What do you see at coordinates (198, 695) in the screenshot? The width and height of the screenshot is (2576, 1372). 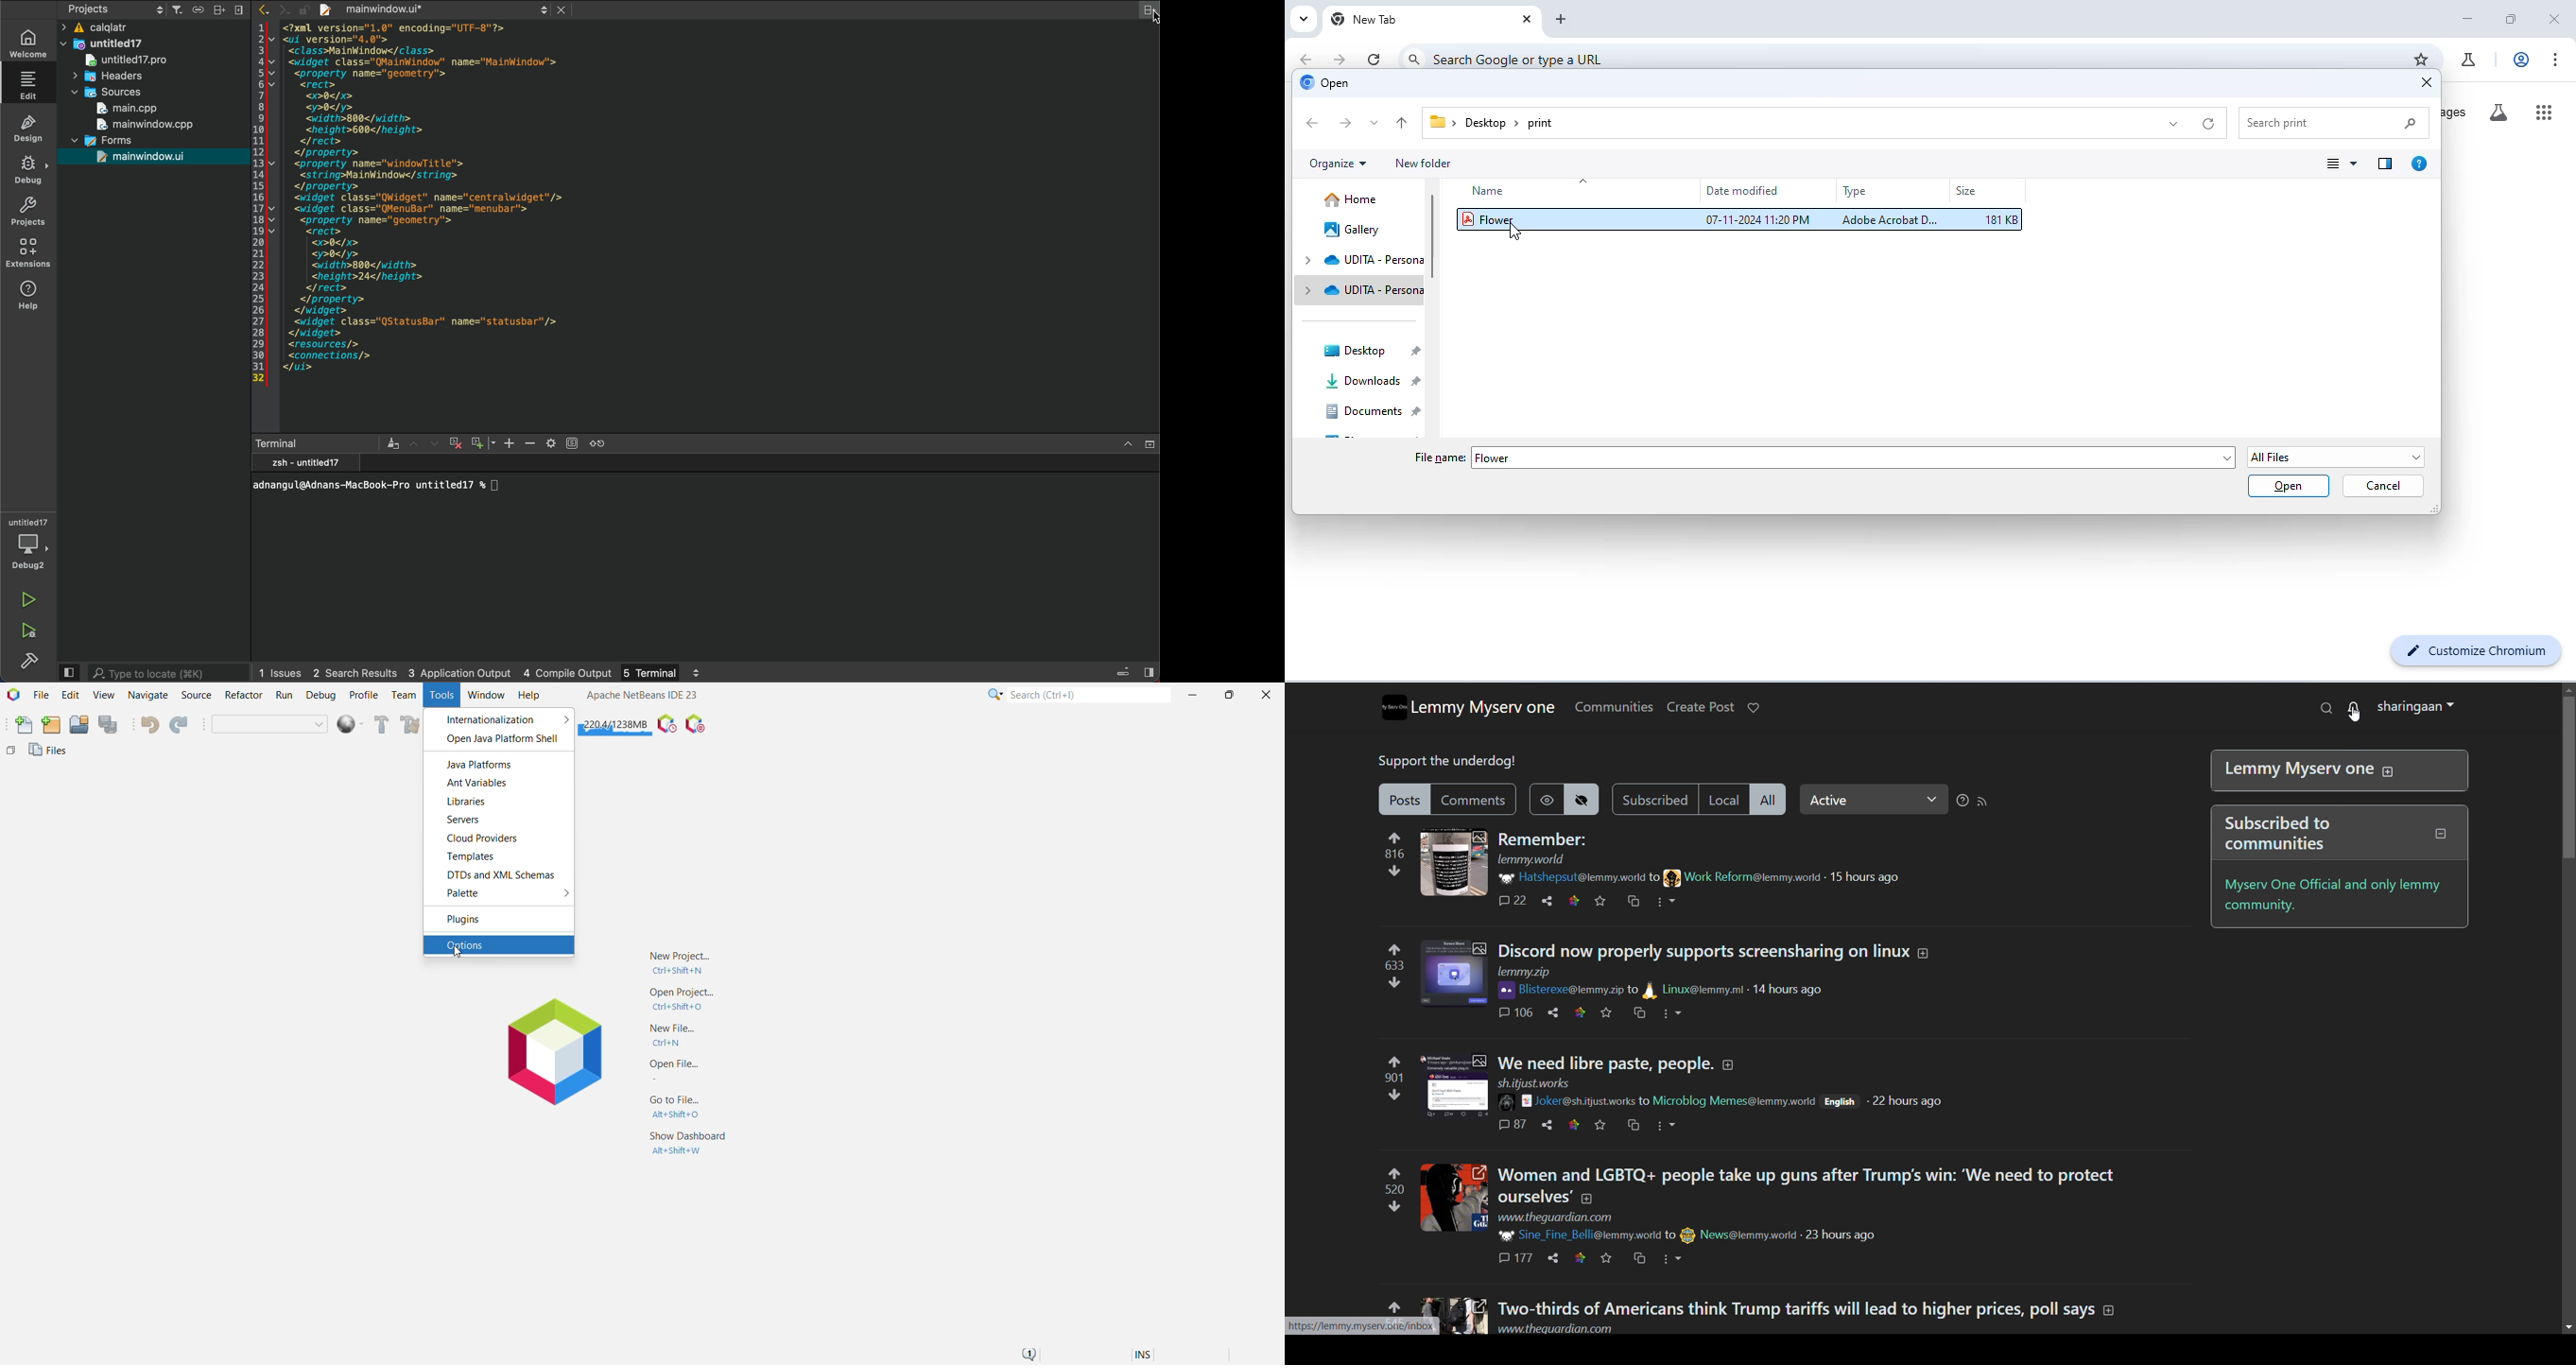 I see `Source` at bounding box center [198, 695].